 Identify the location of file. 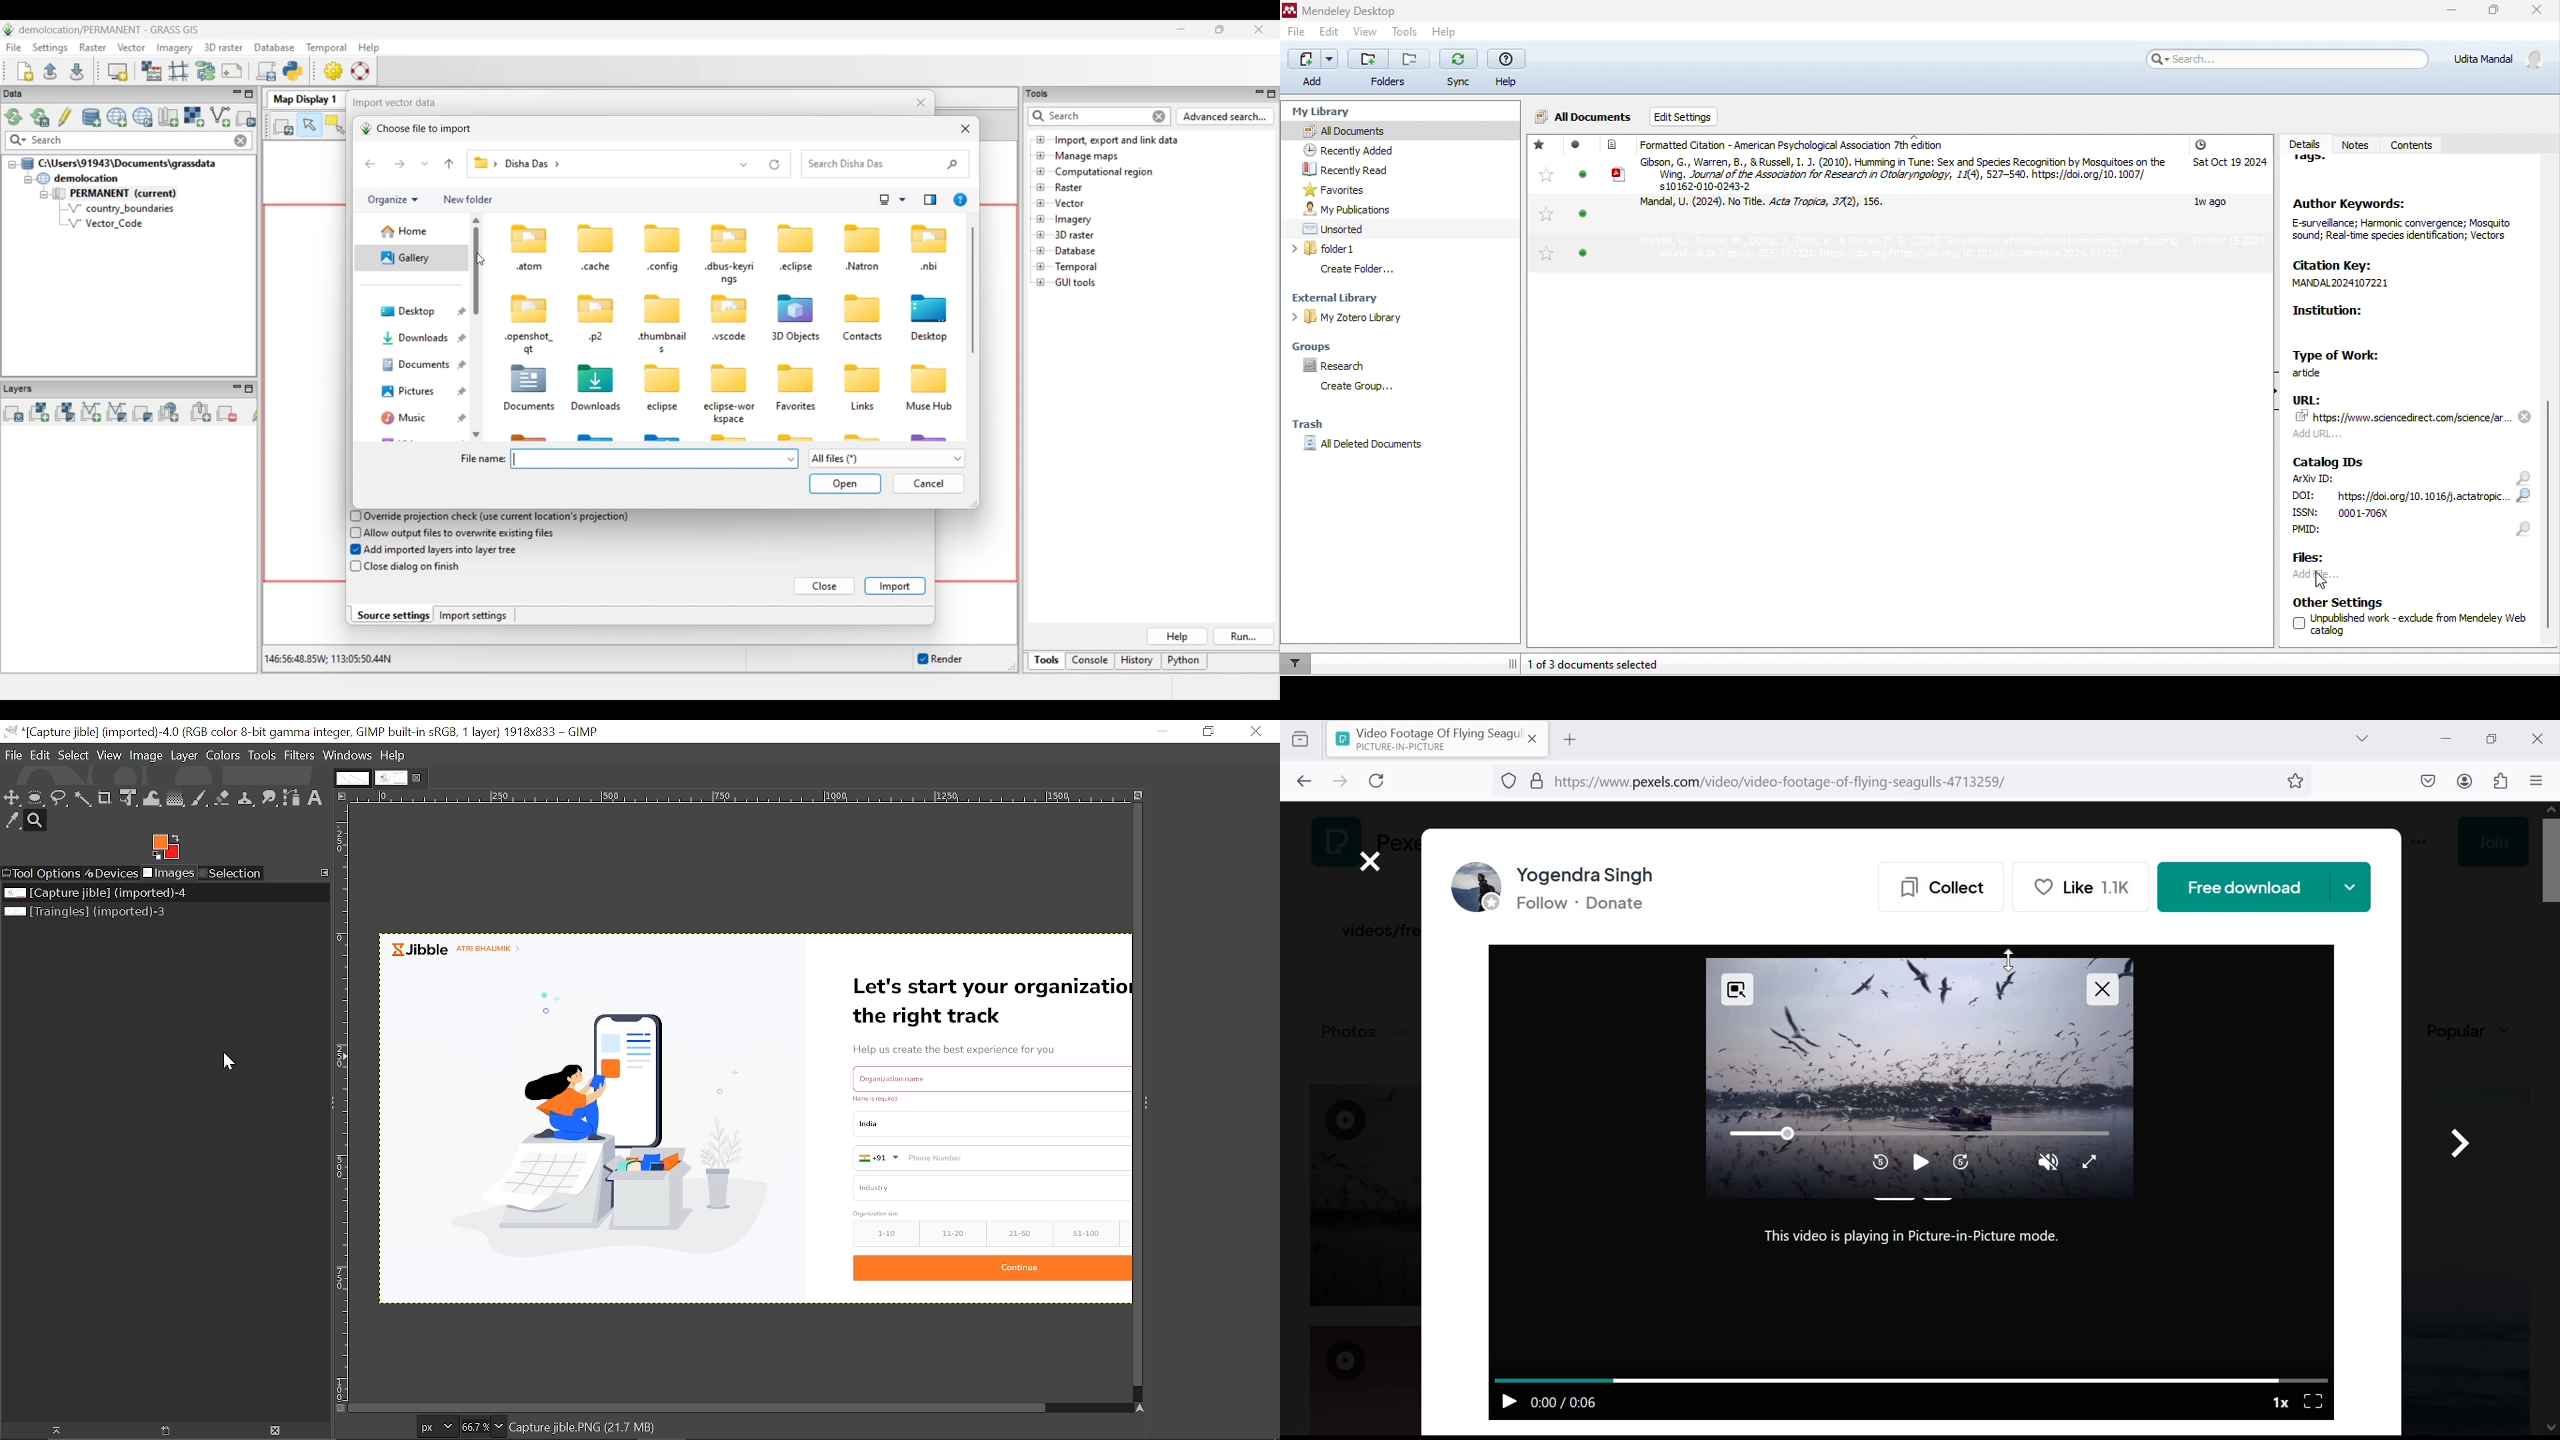
(1299, 35).